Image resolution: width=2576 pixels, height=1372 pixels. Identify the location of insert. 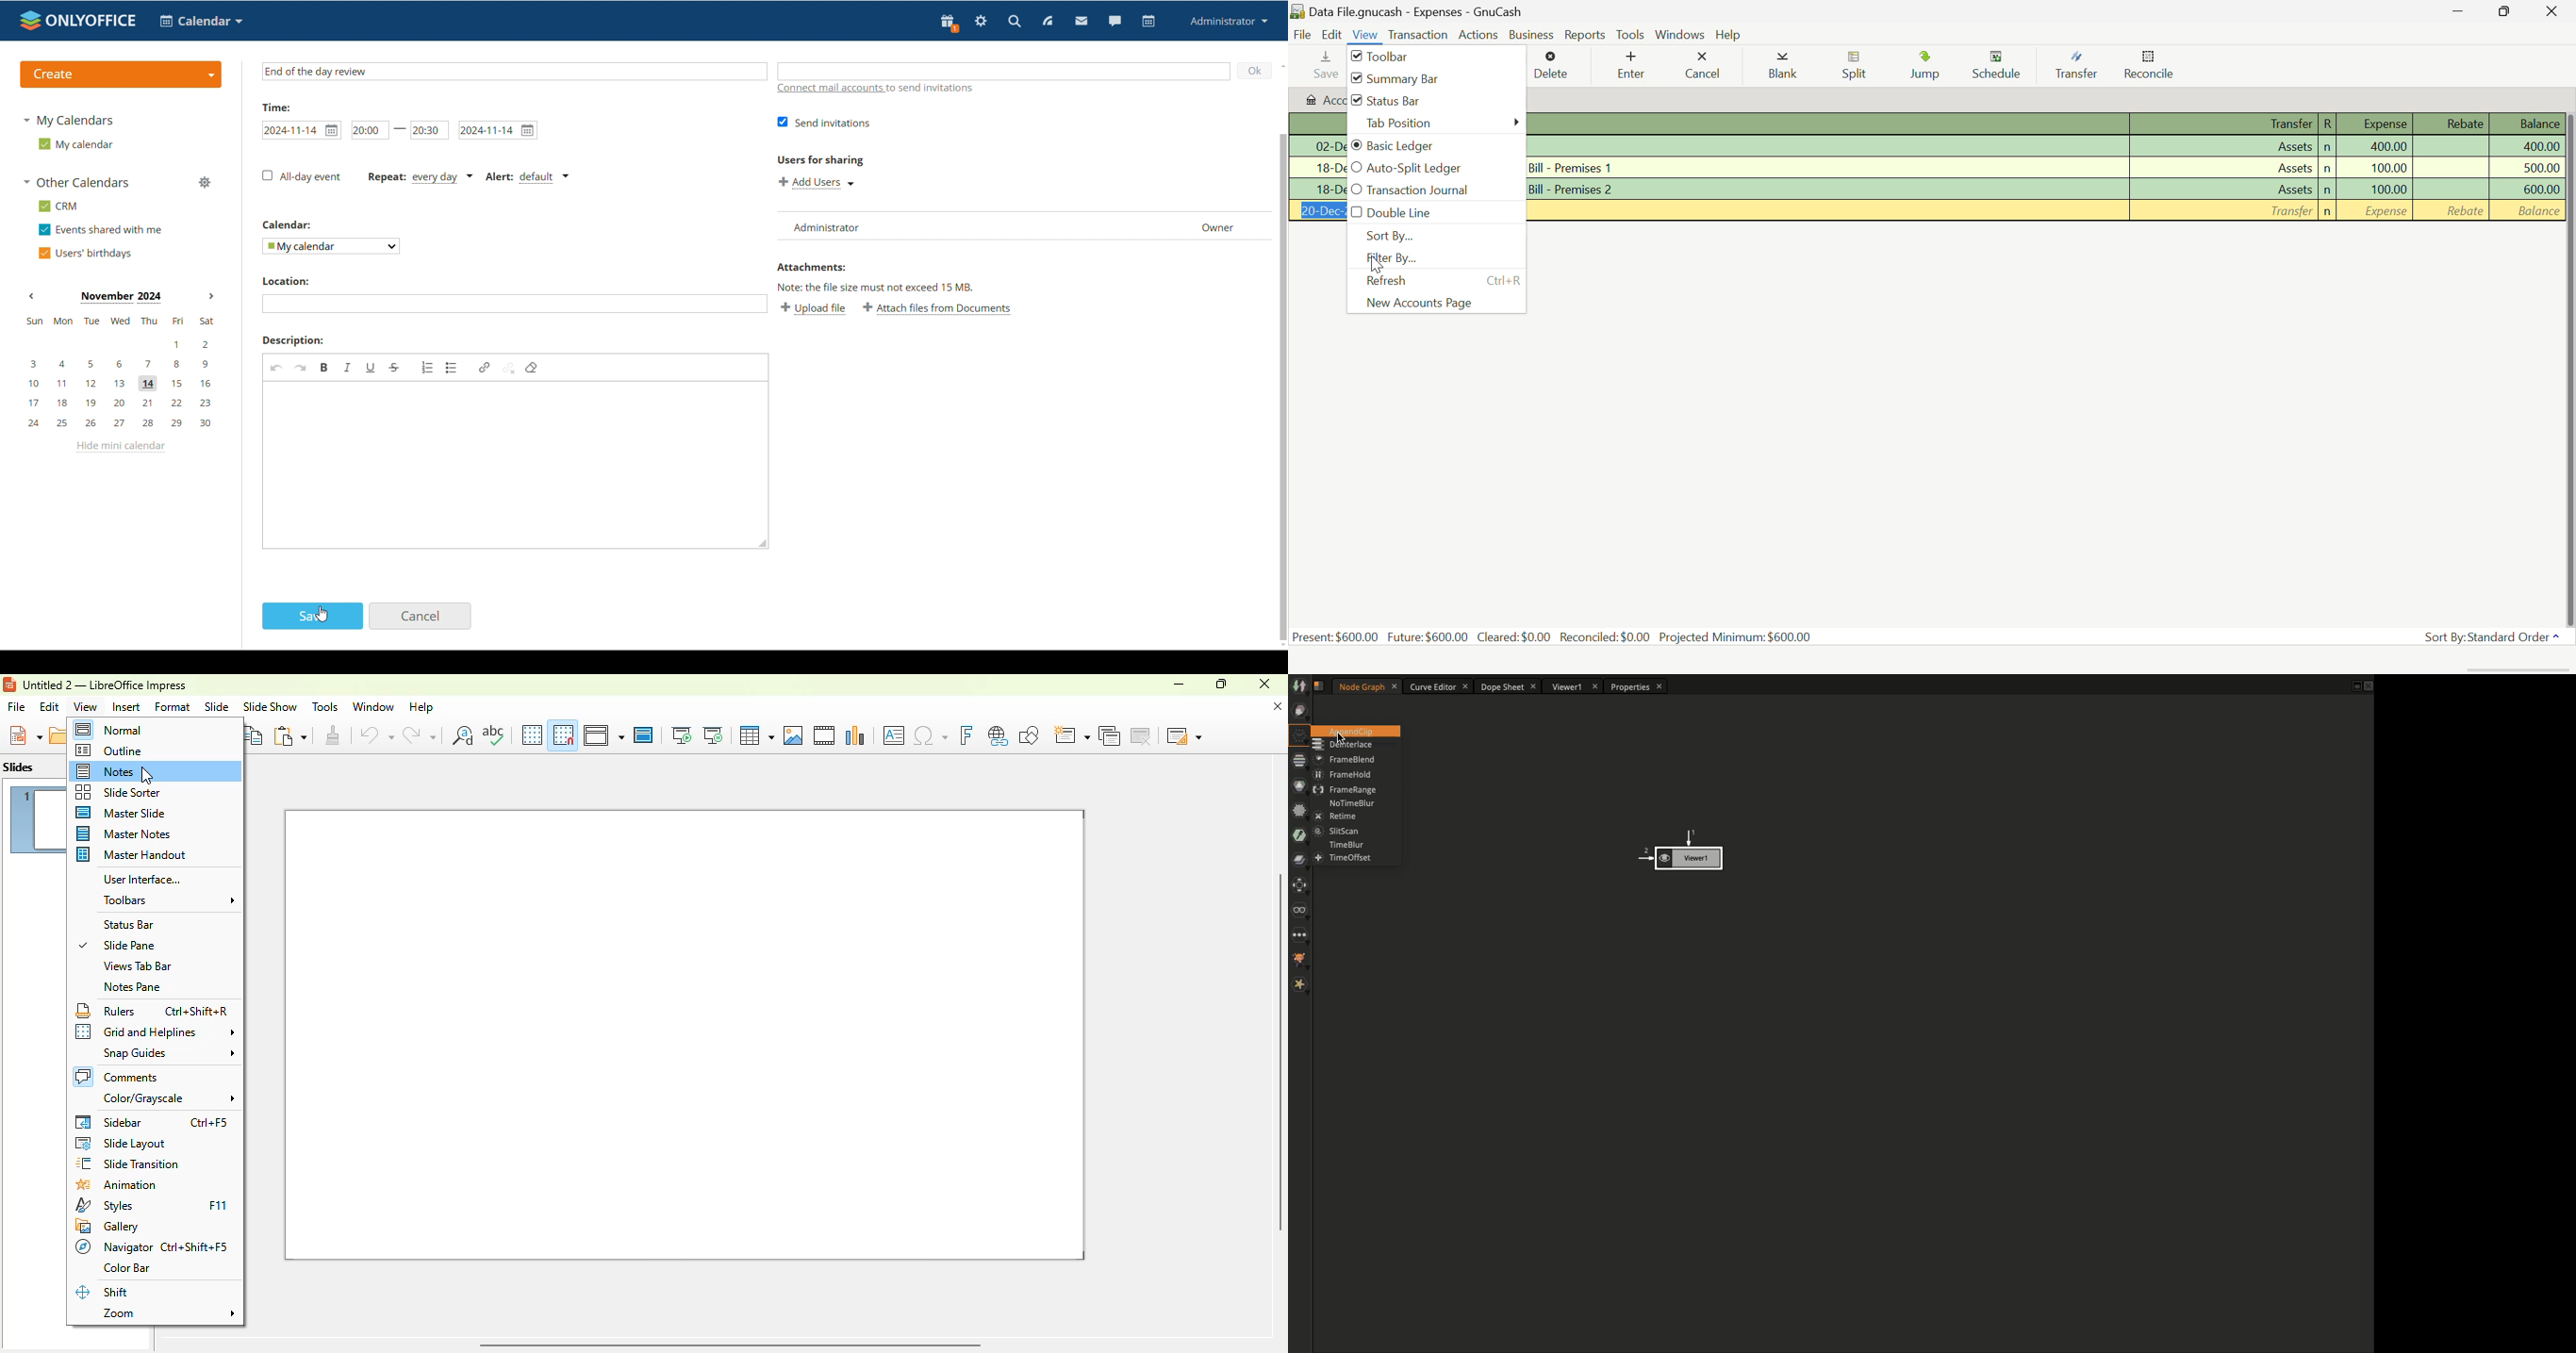
(126, 707).